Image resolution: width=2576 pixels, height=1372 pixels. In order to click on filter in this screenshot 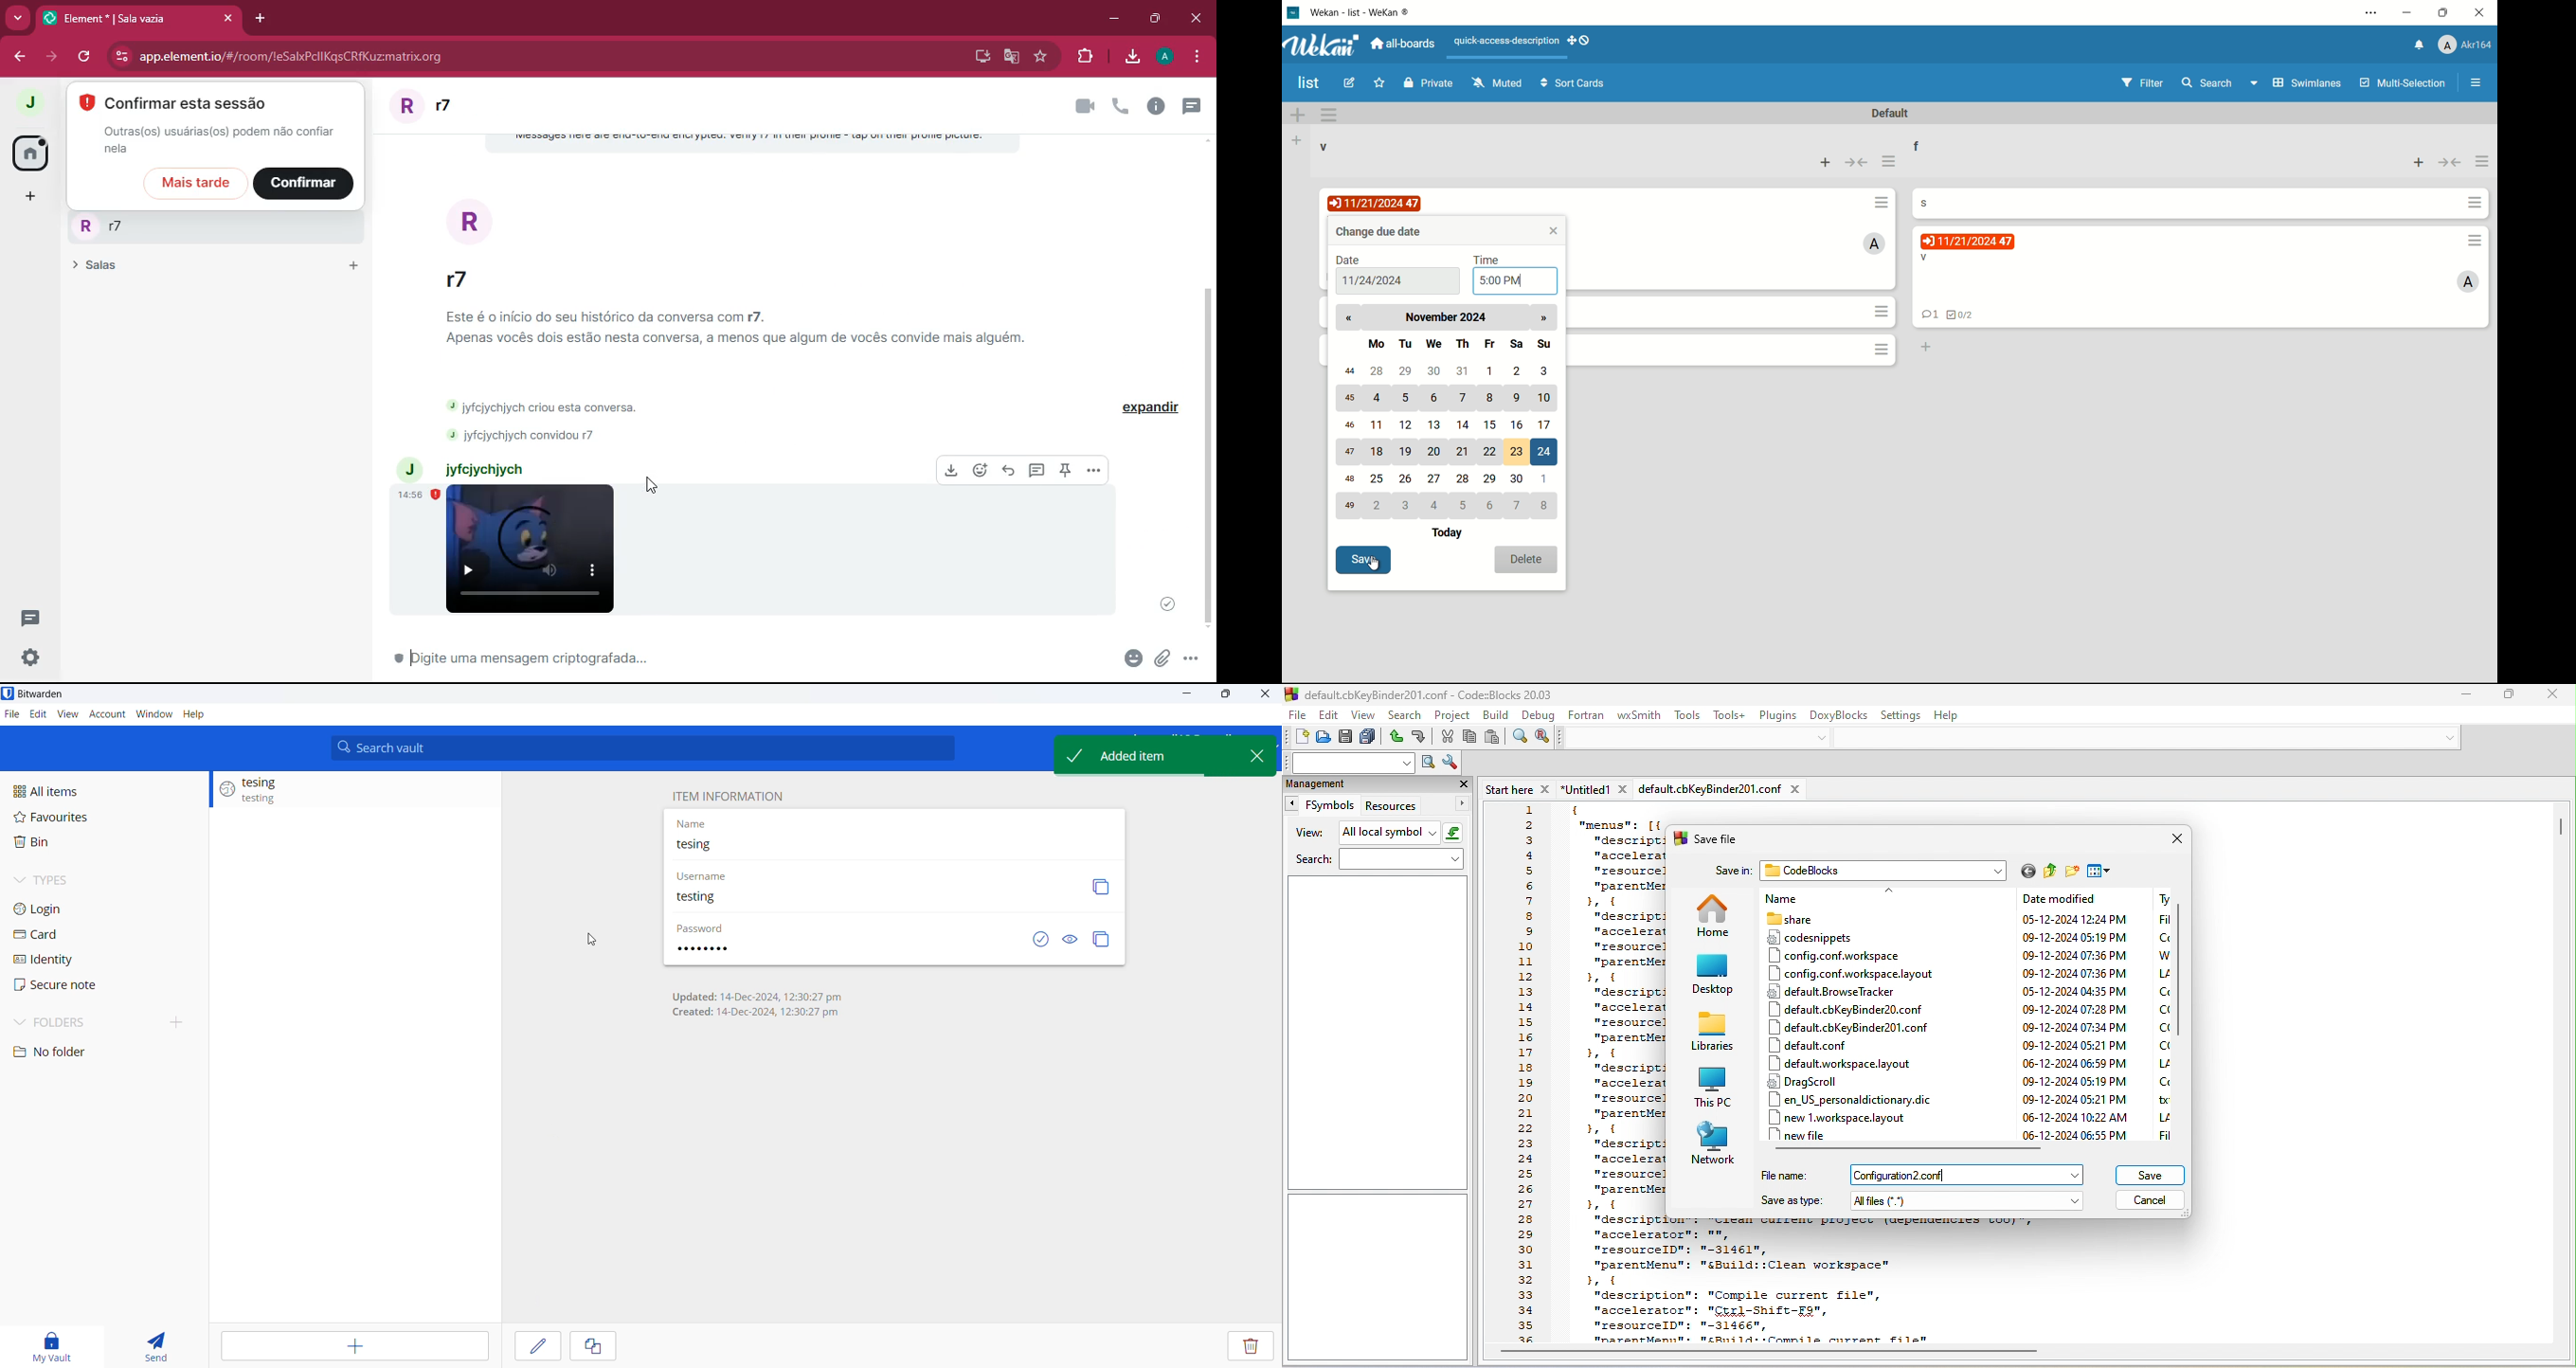, I will do `click(2143, 83)`.